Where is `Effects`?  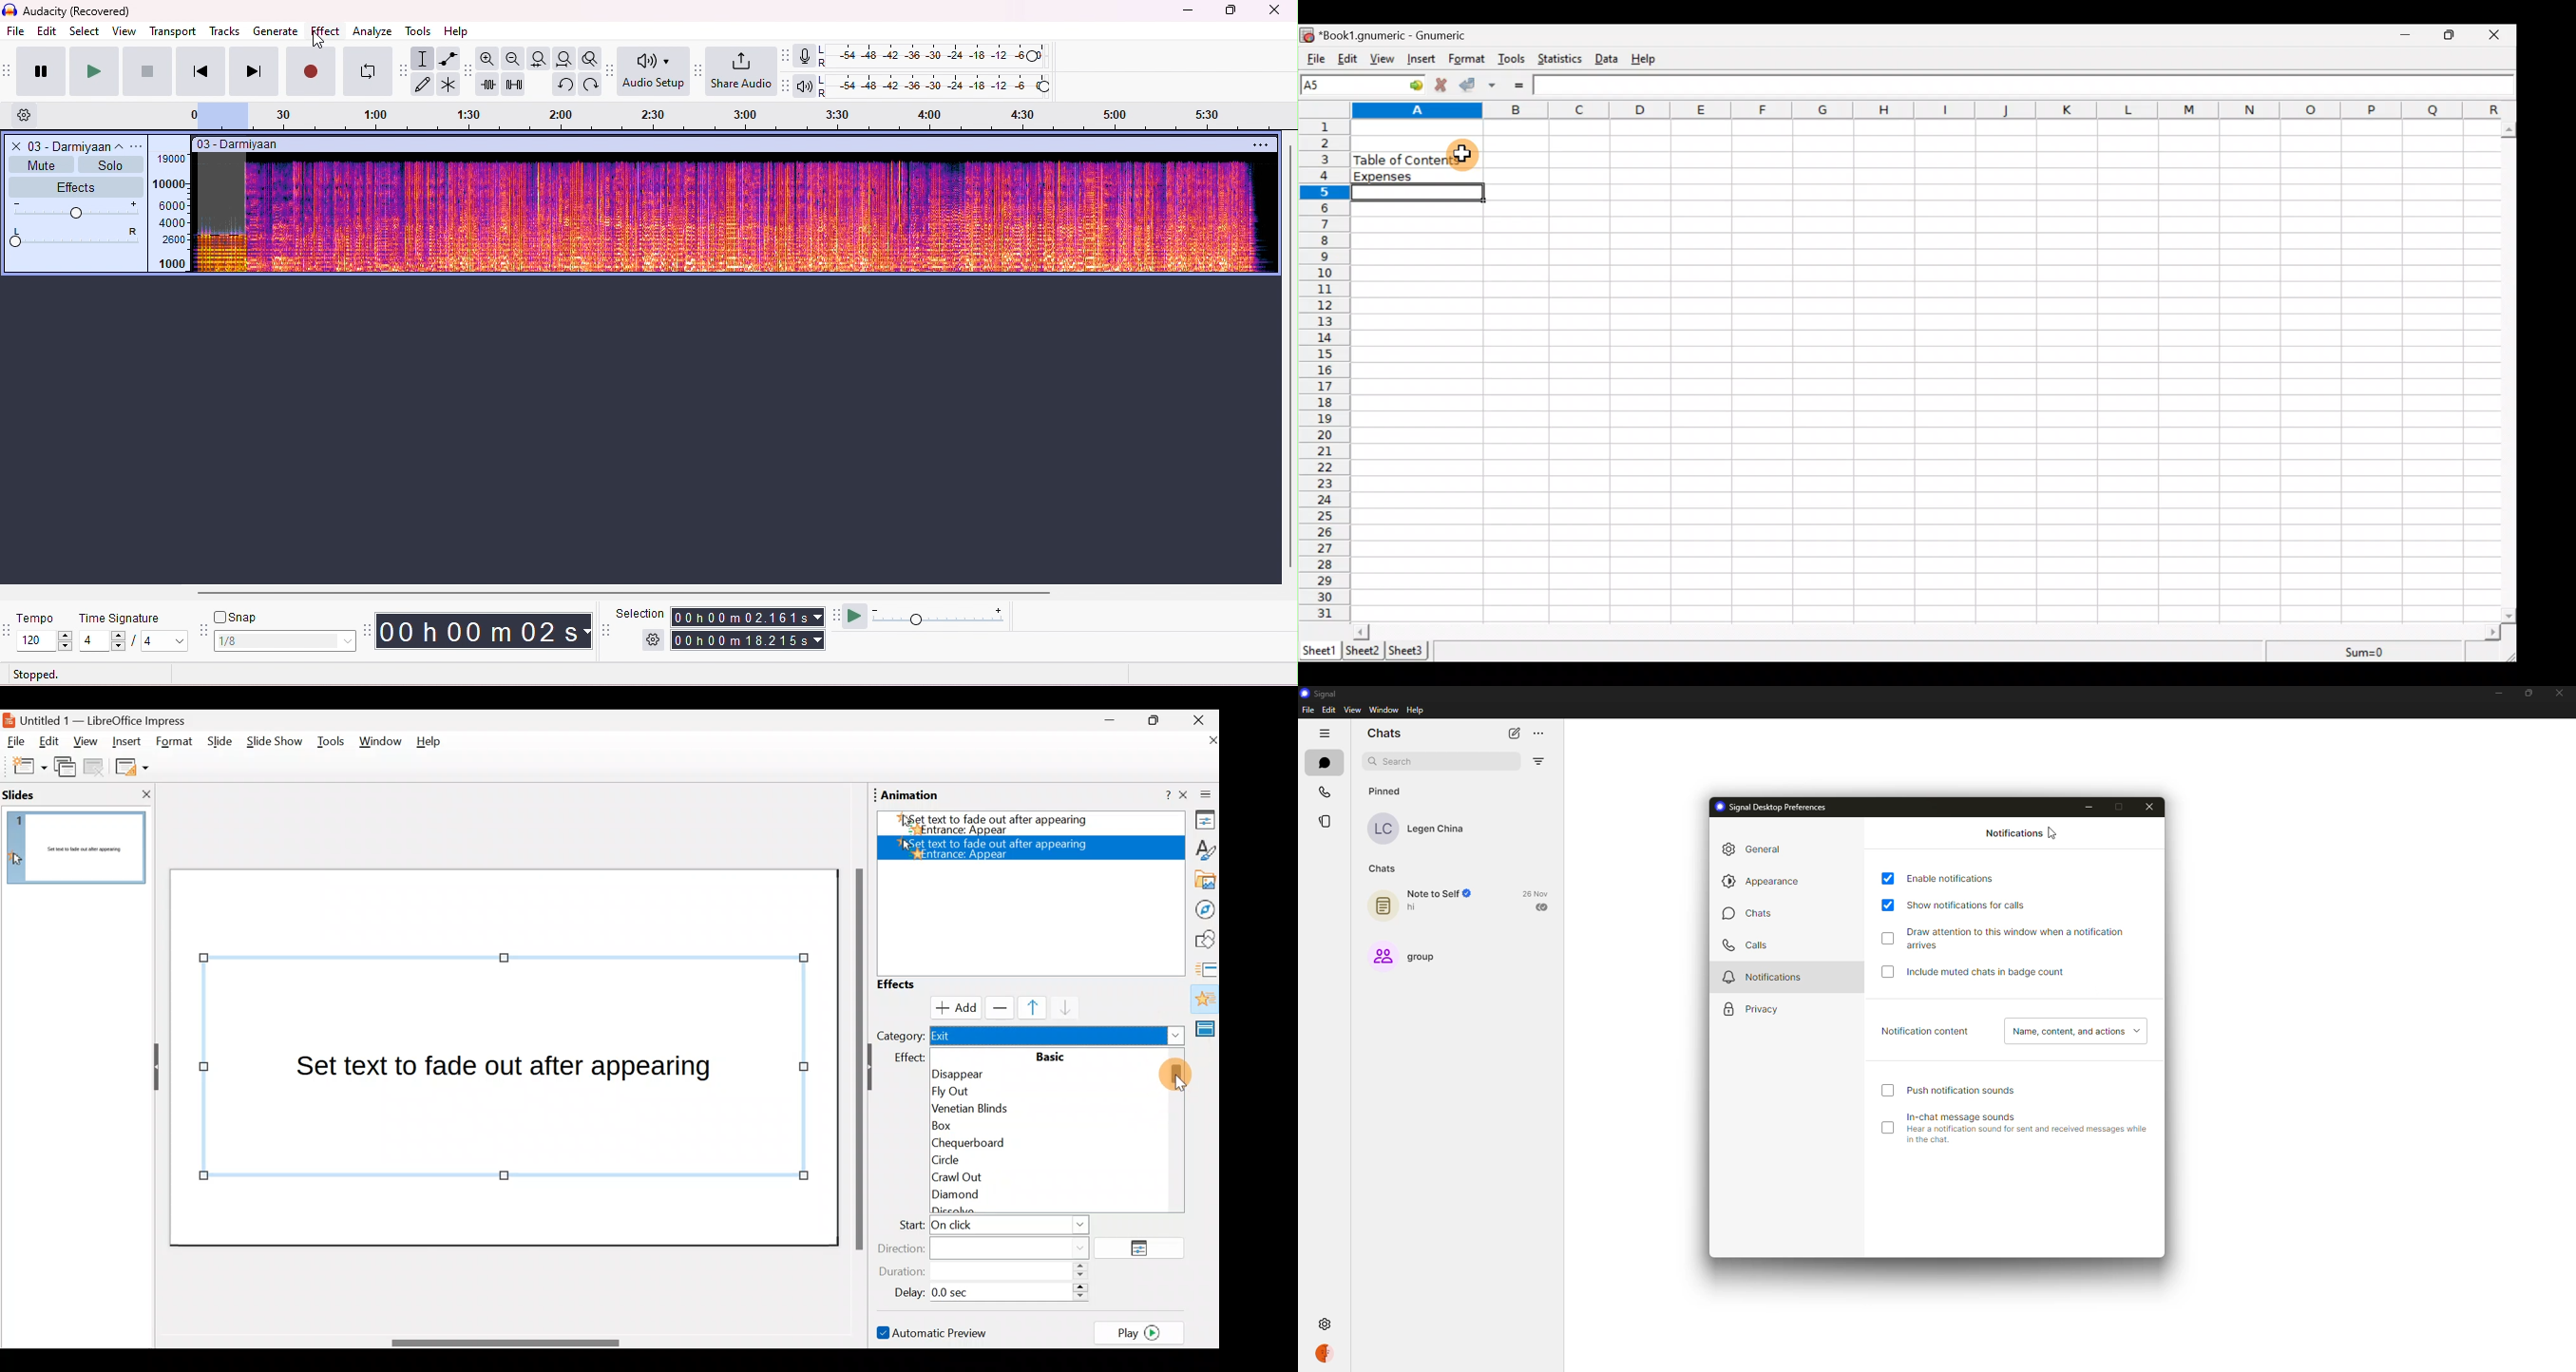
Effects is located at coordinates (908, 985).